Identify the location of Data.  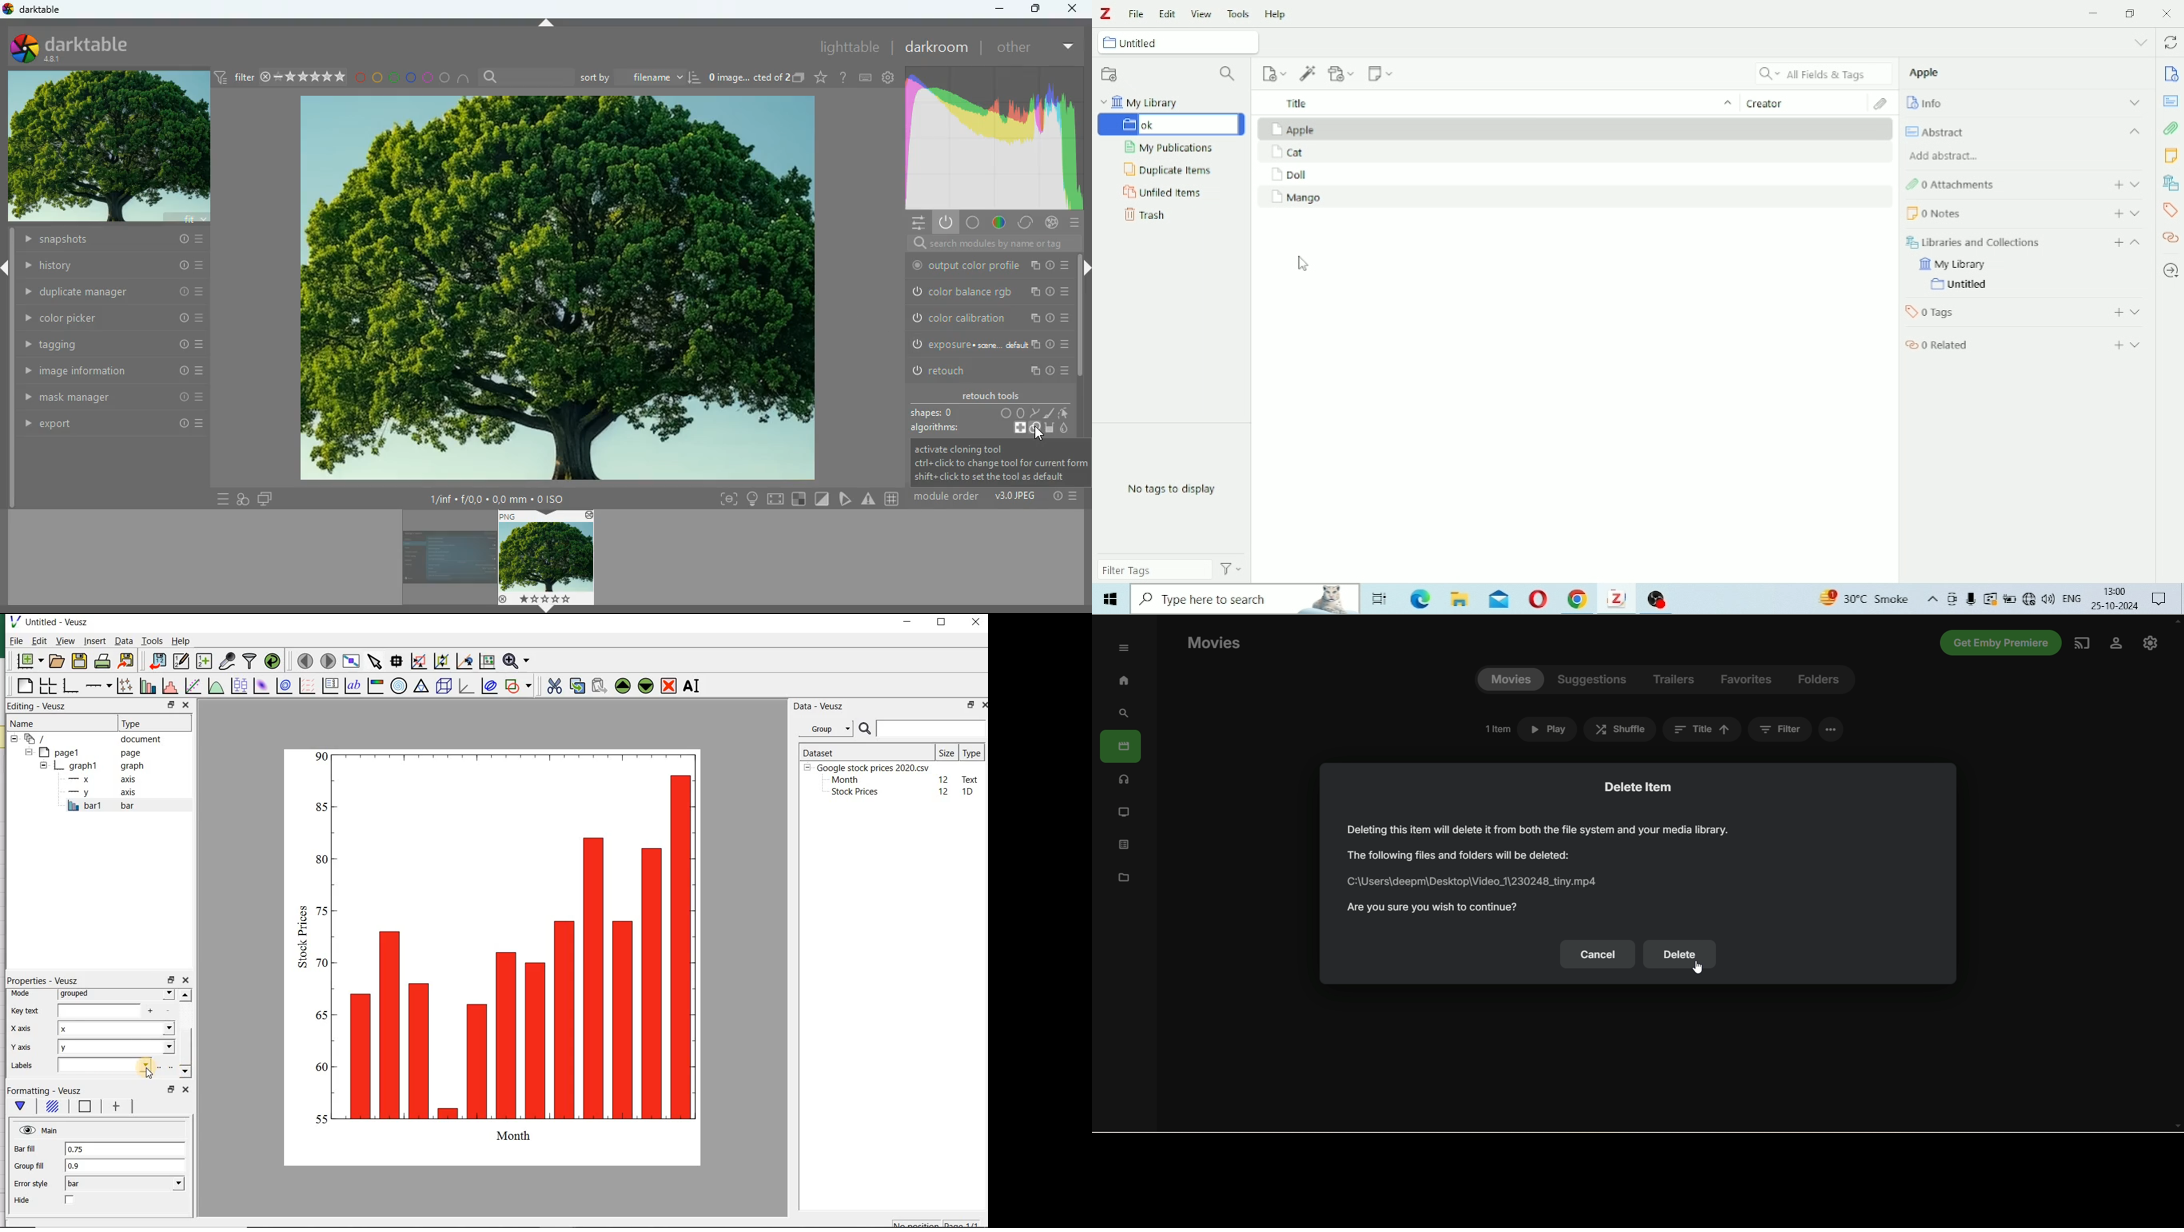
(124, 642).